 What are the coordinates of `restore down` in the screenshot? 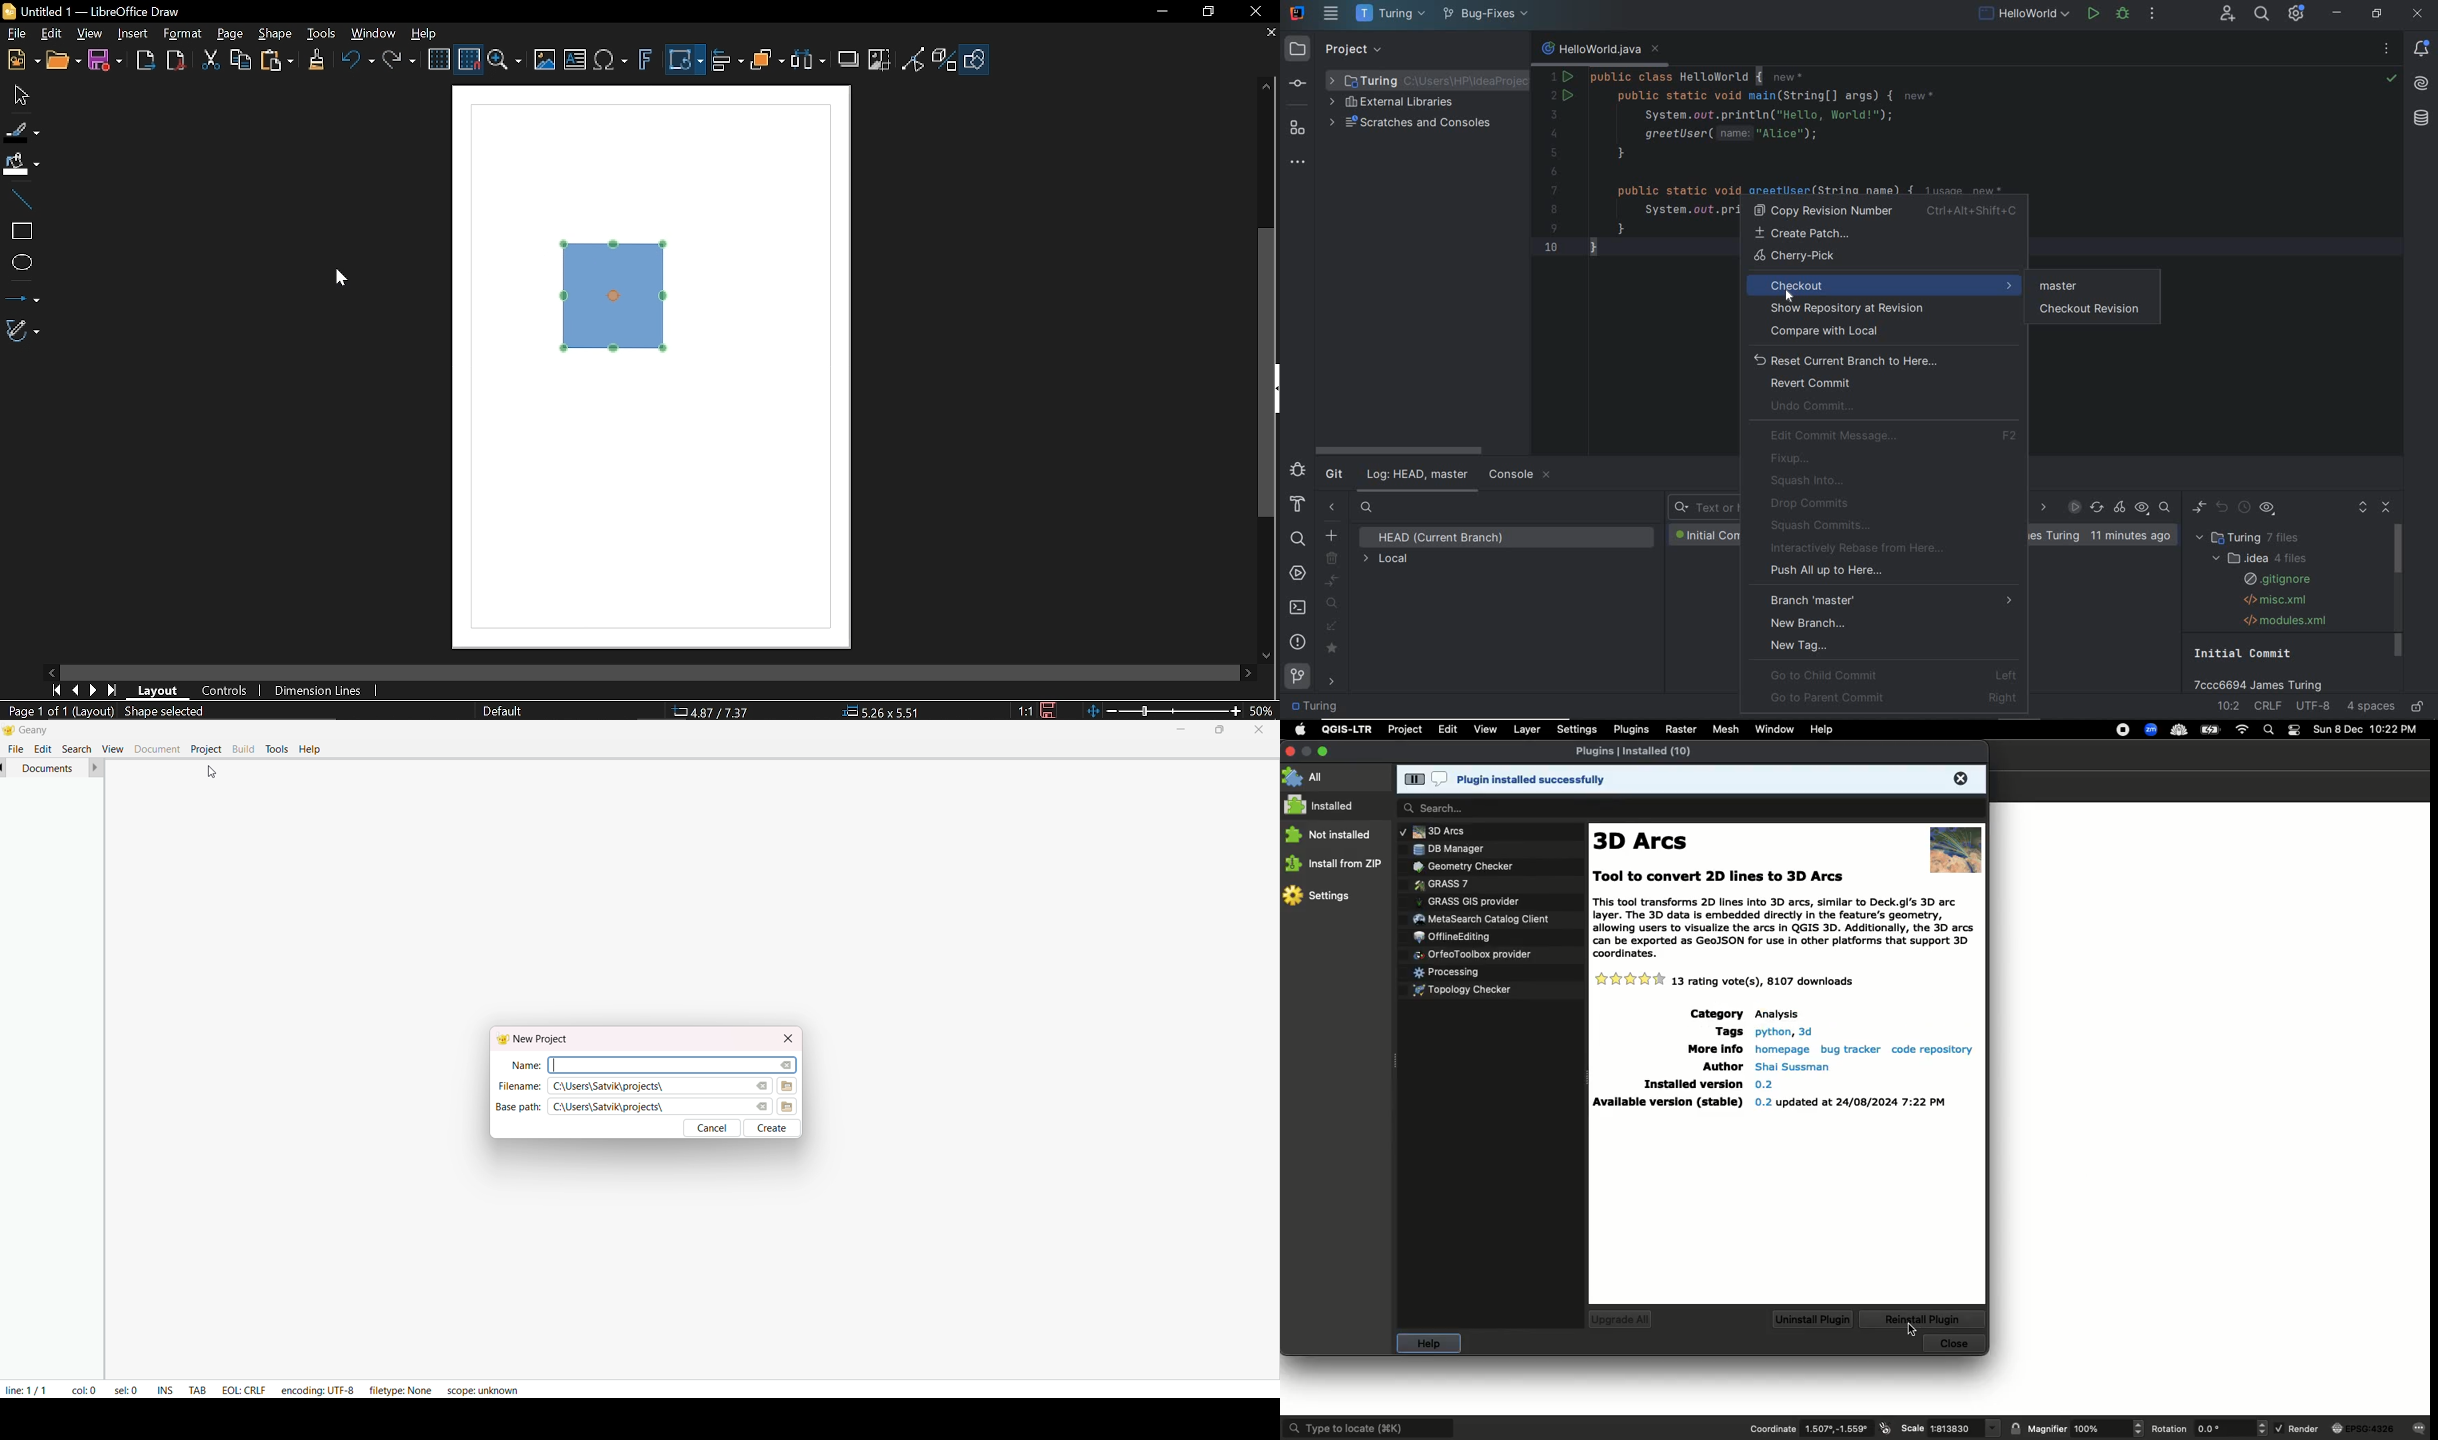 It's located at (1209, 13).